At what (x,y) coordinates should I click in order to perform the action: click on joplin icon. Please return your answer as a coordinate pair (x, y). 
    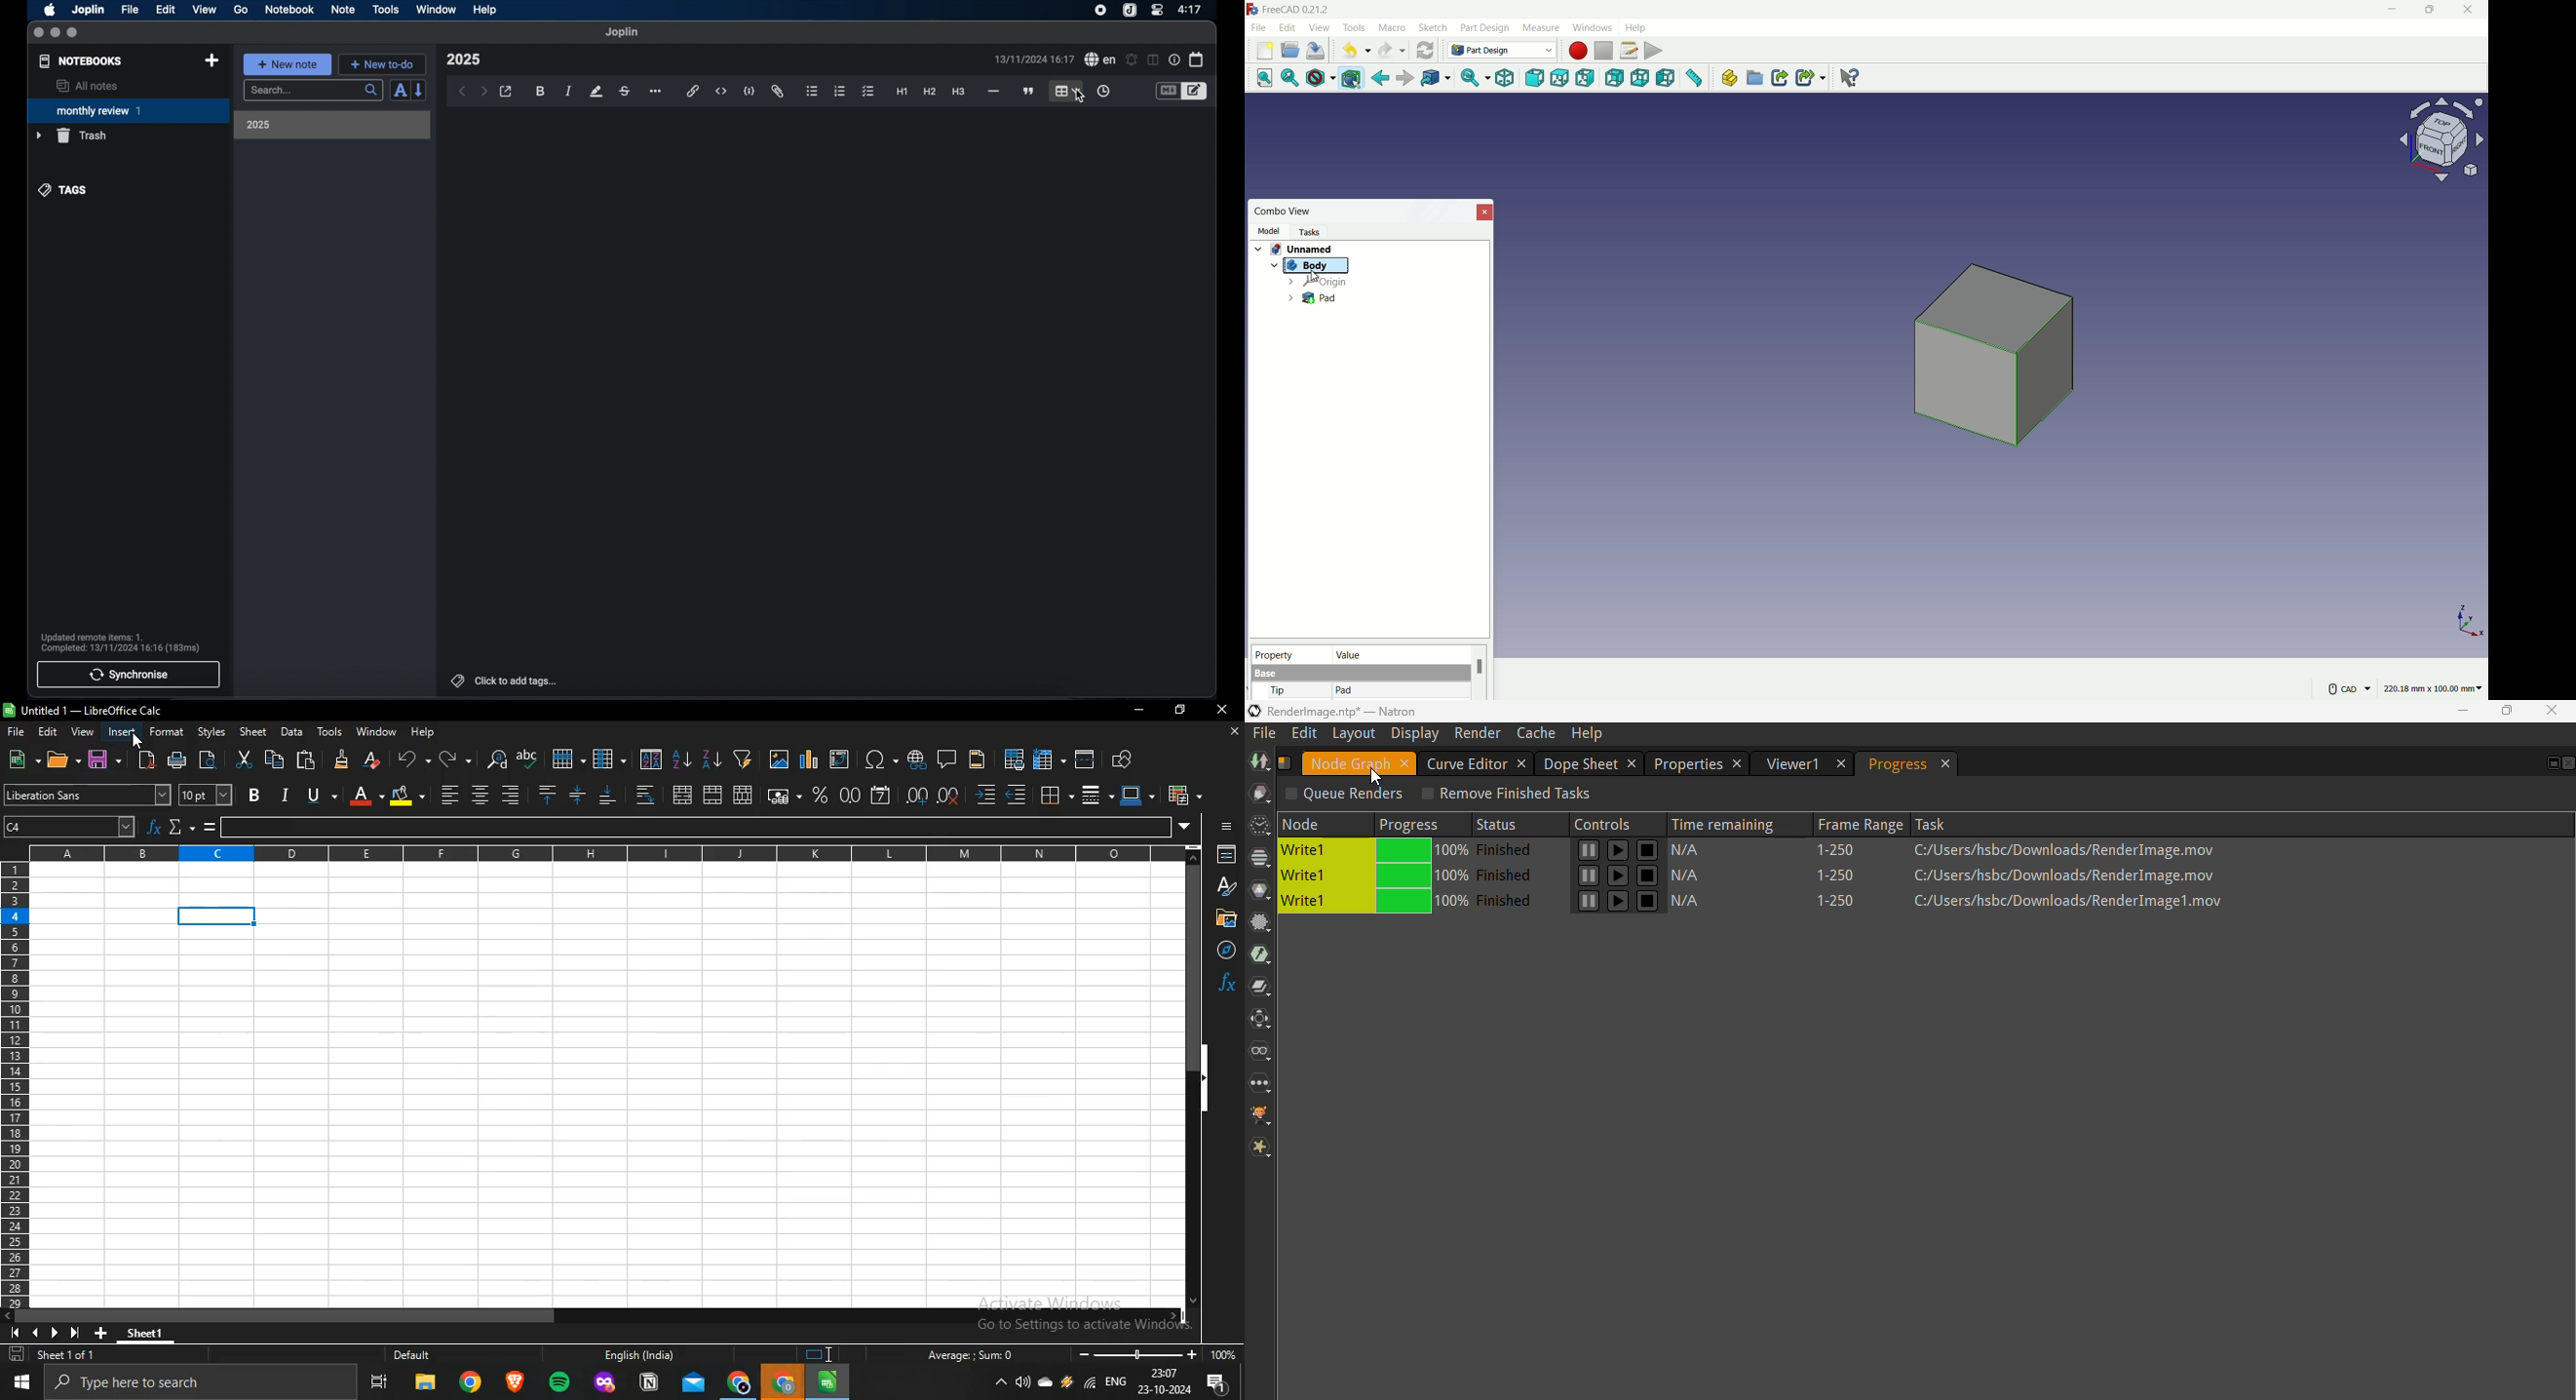
    Looking at the image, I should click on (1129, 11).